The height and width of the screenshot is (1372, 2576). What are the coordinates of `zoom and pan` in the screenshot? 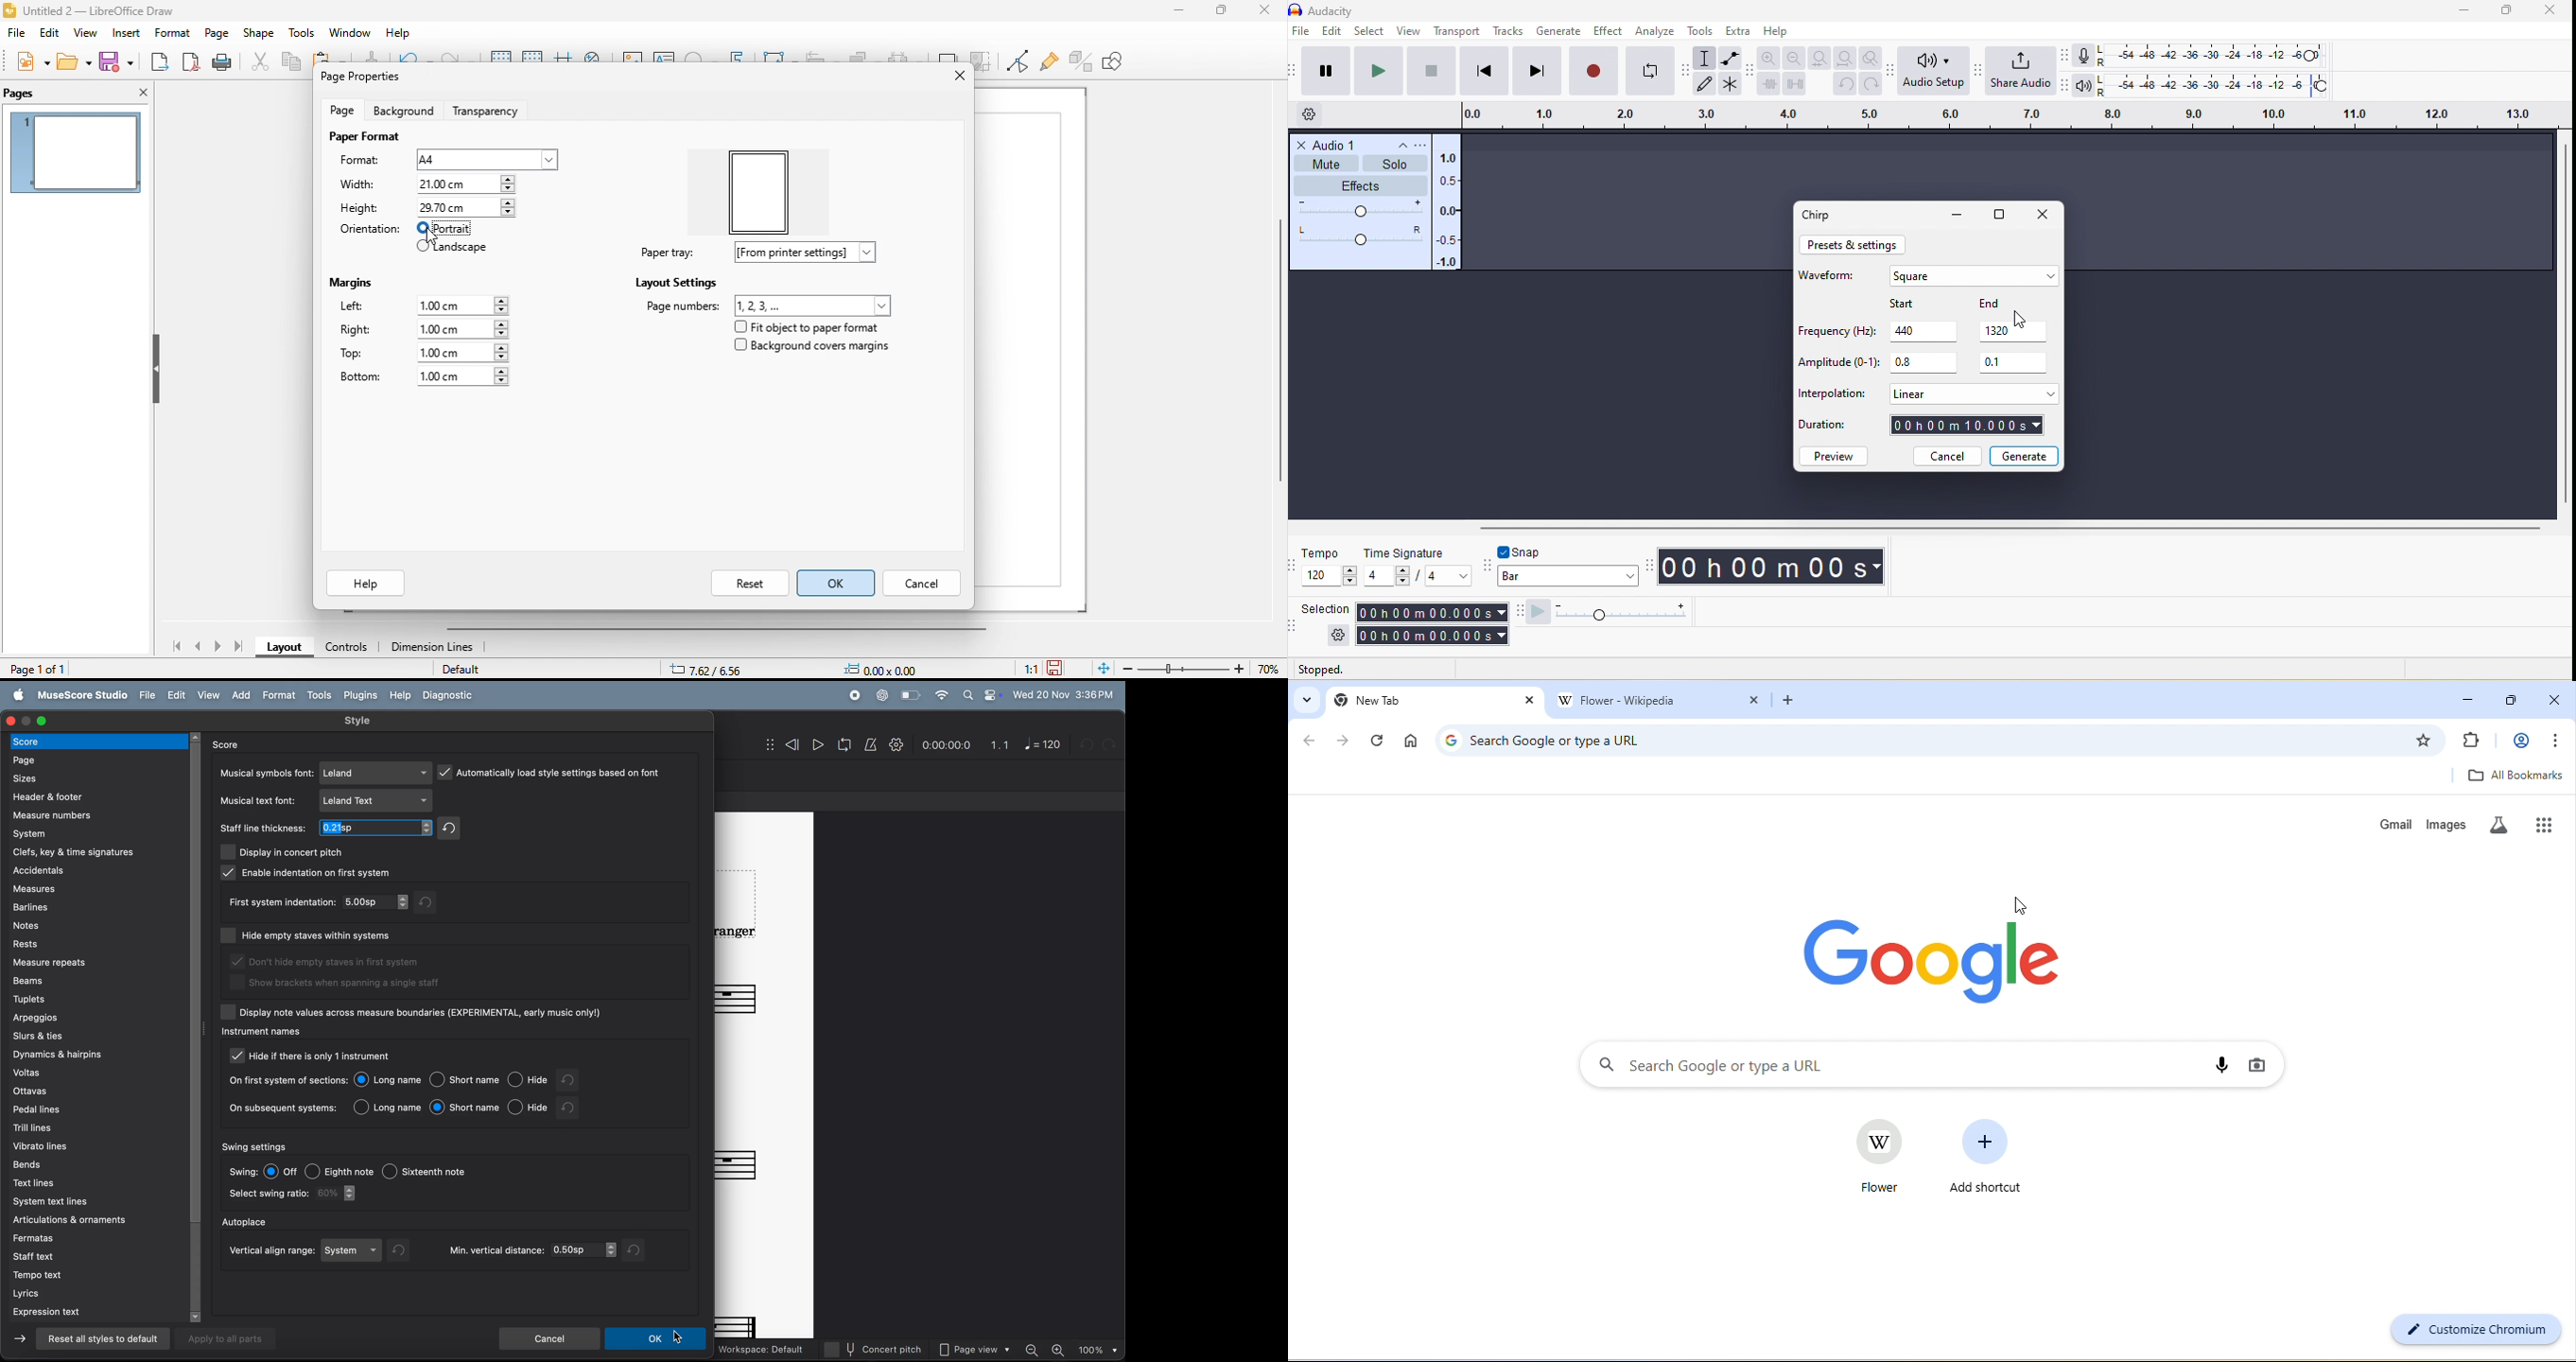 It's located at (596, 61).